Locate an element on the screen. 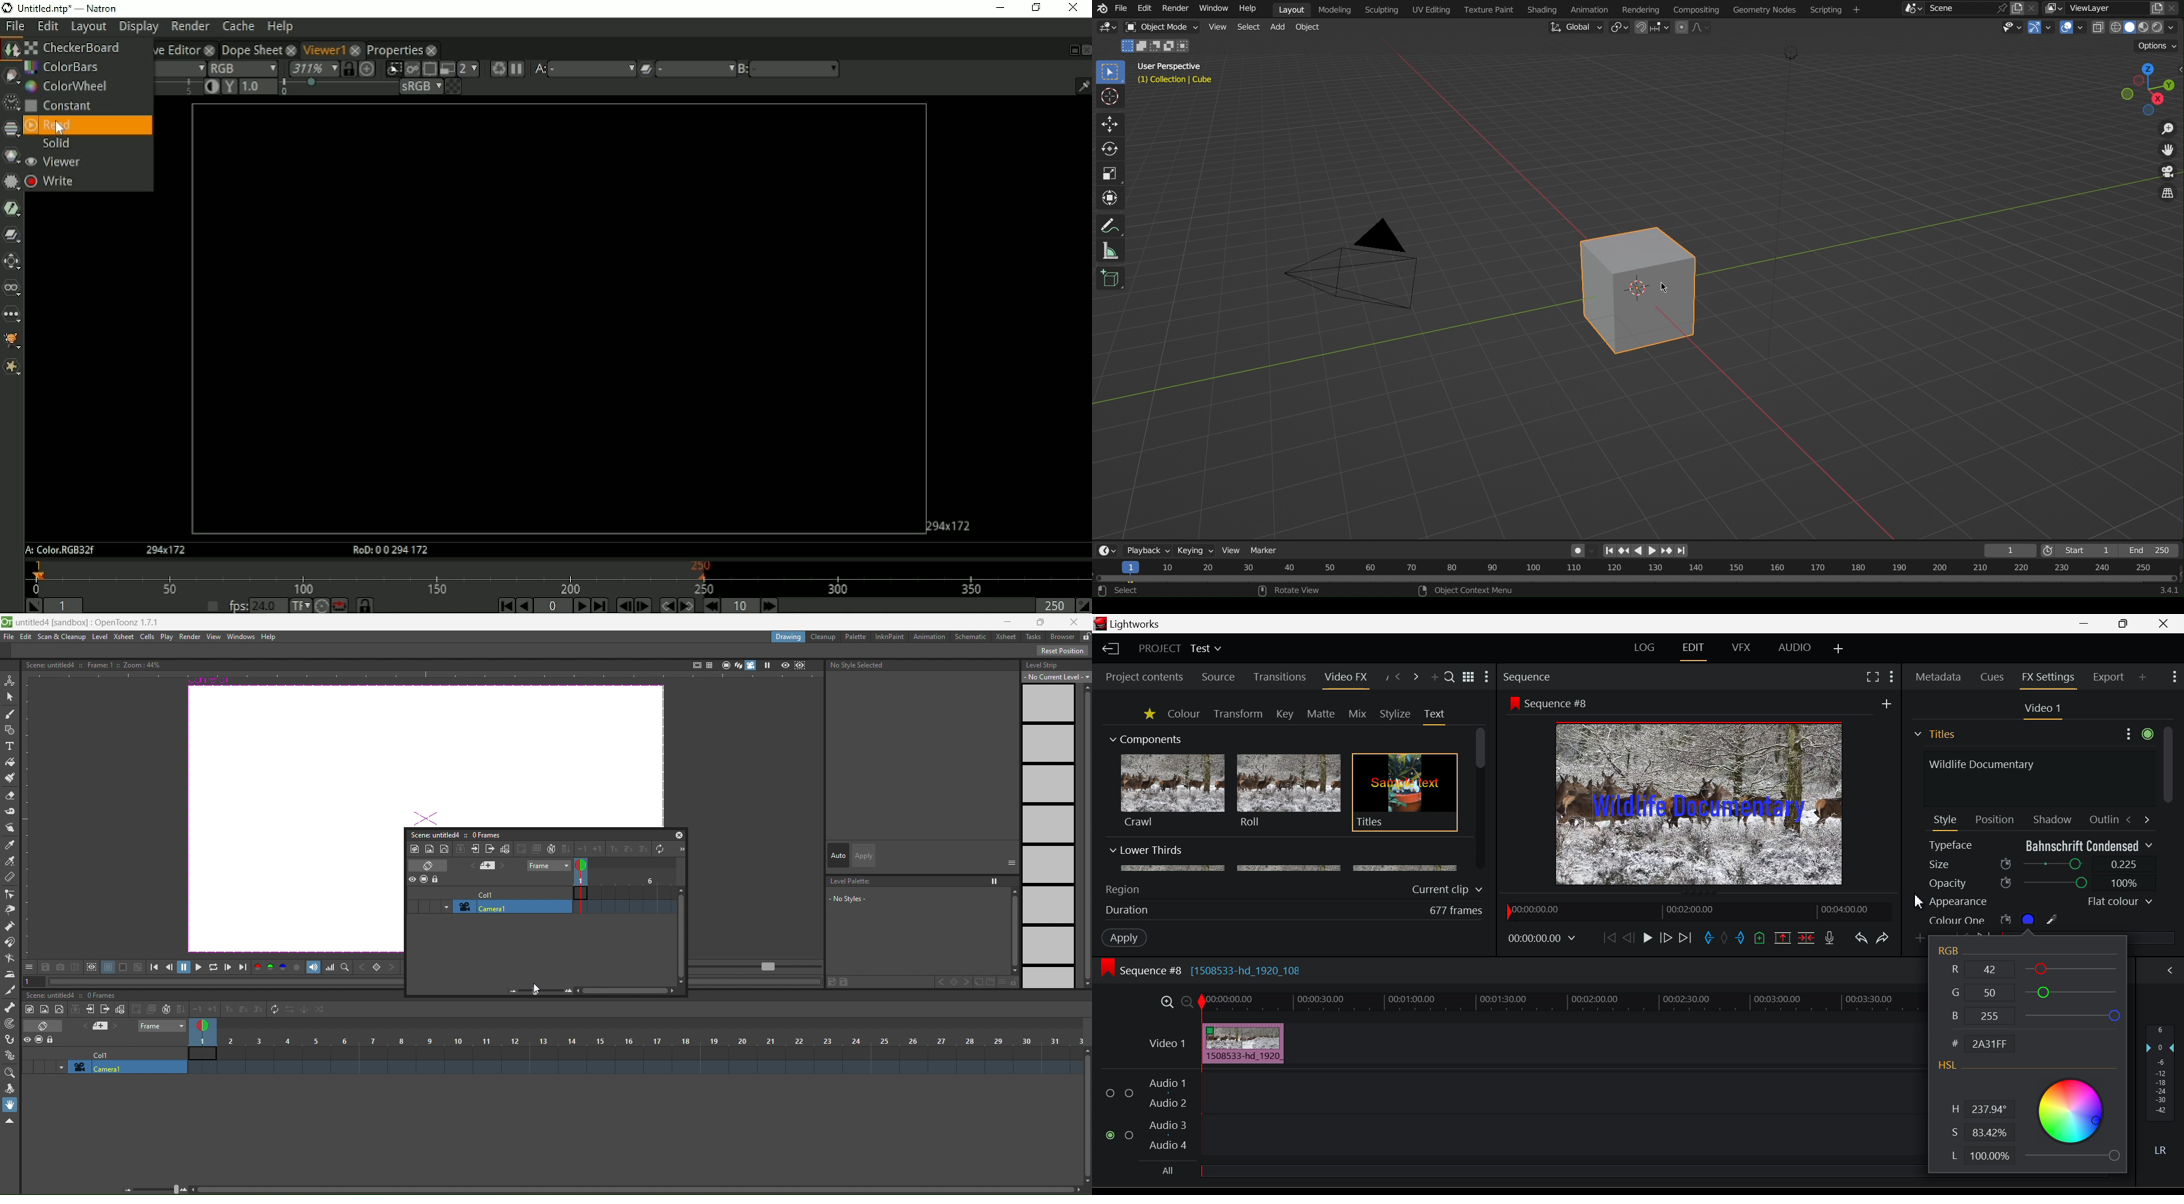 The image size is (2184, 1204). AUDIO Layout is located at coordinates (1794, 649).